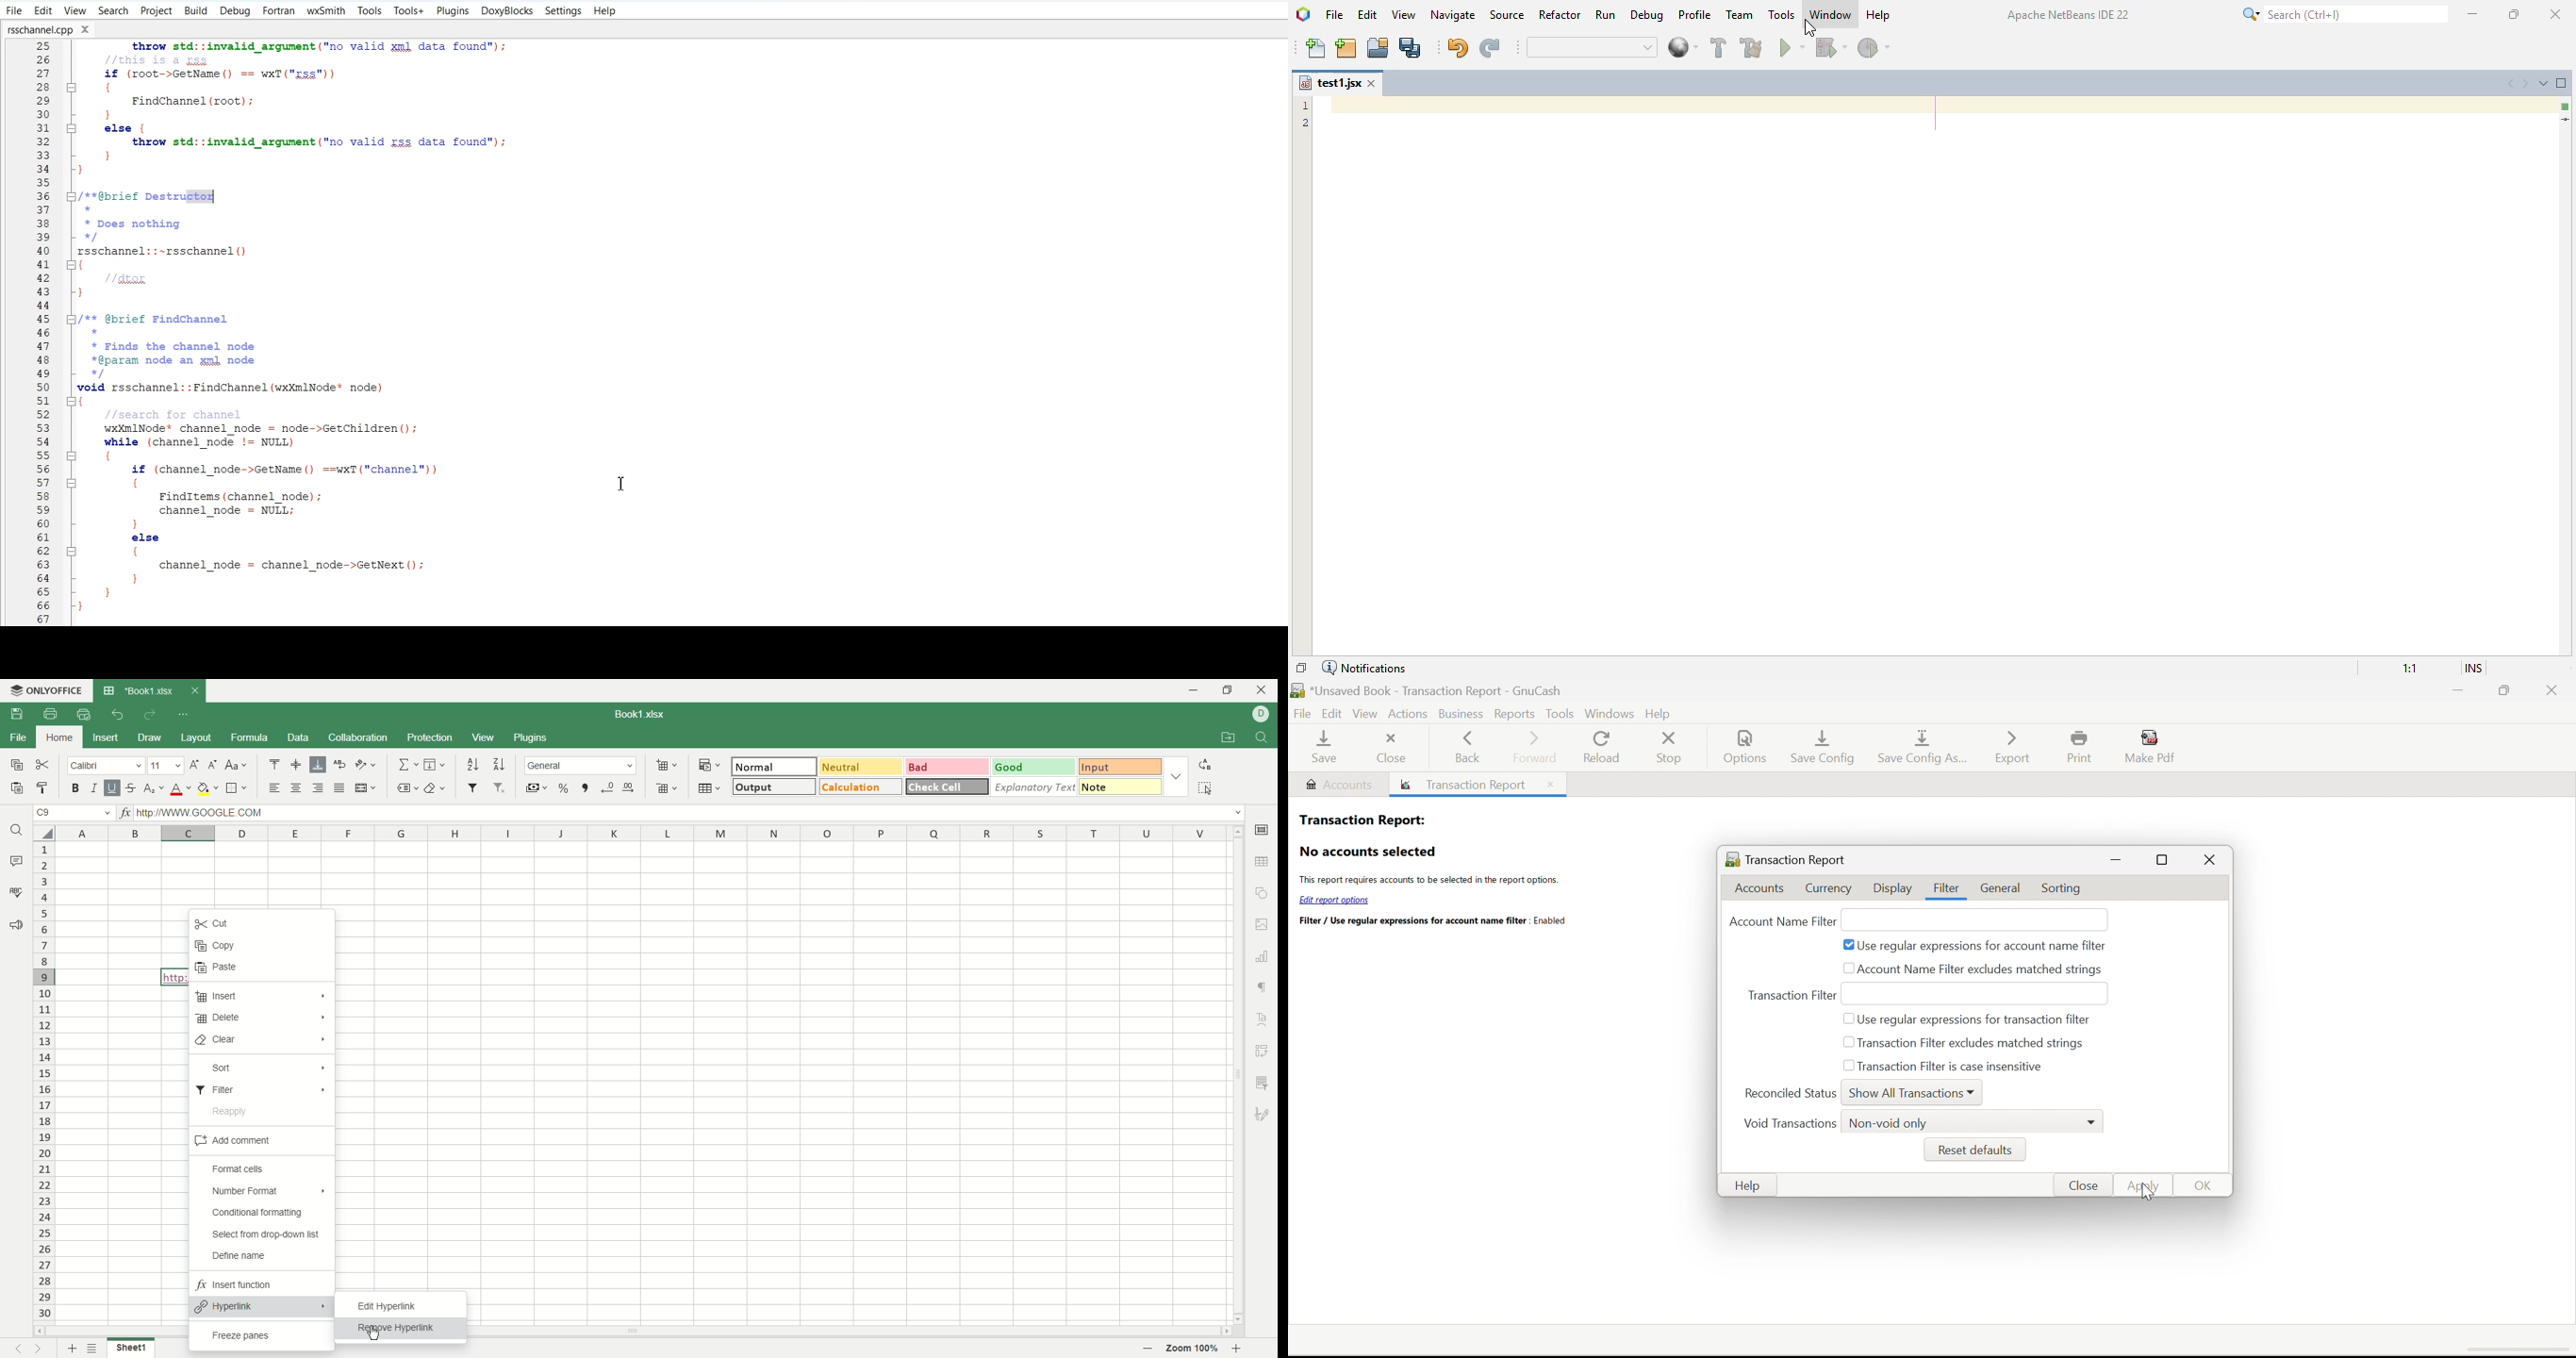 The width and height of the screenshot is (2576, 1372). I want to click on explanatory text , so click(1035, 787).